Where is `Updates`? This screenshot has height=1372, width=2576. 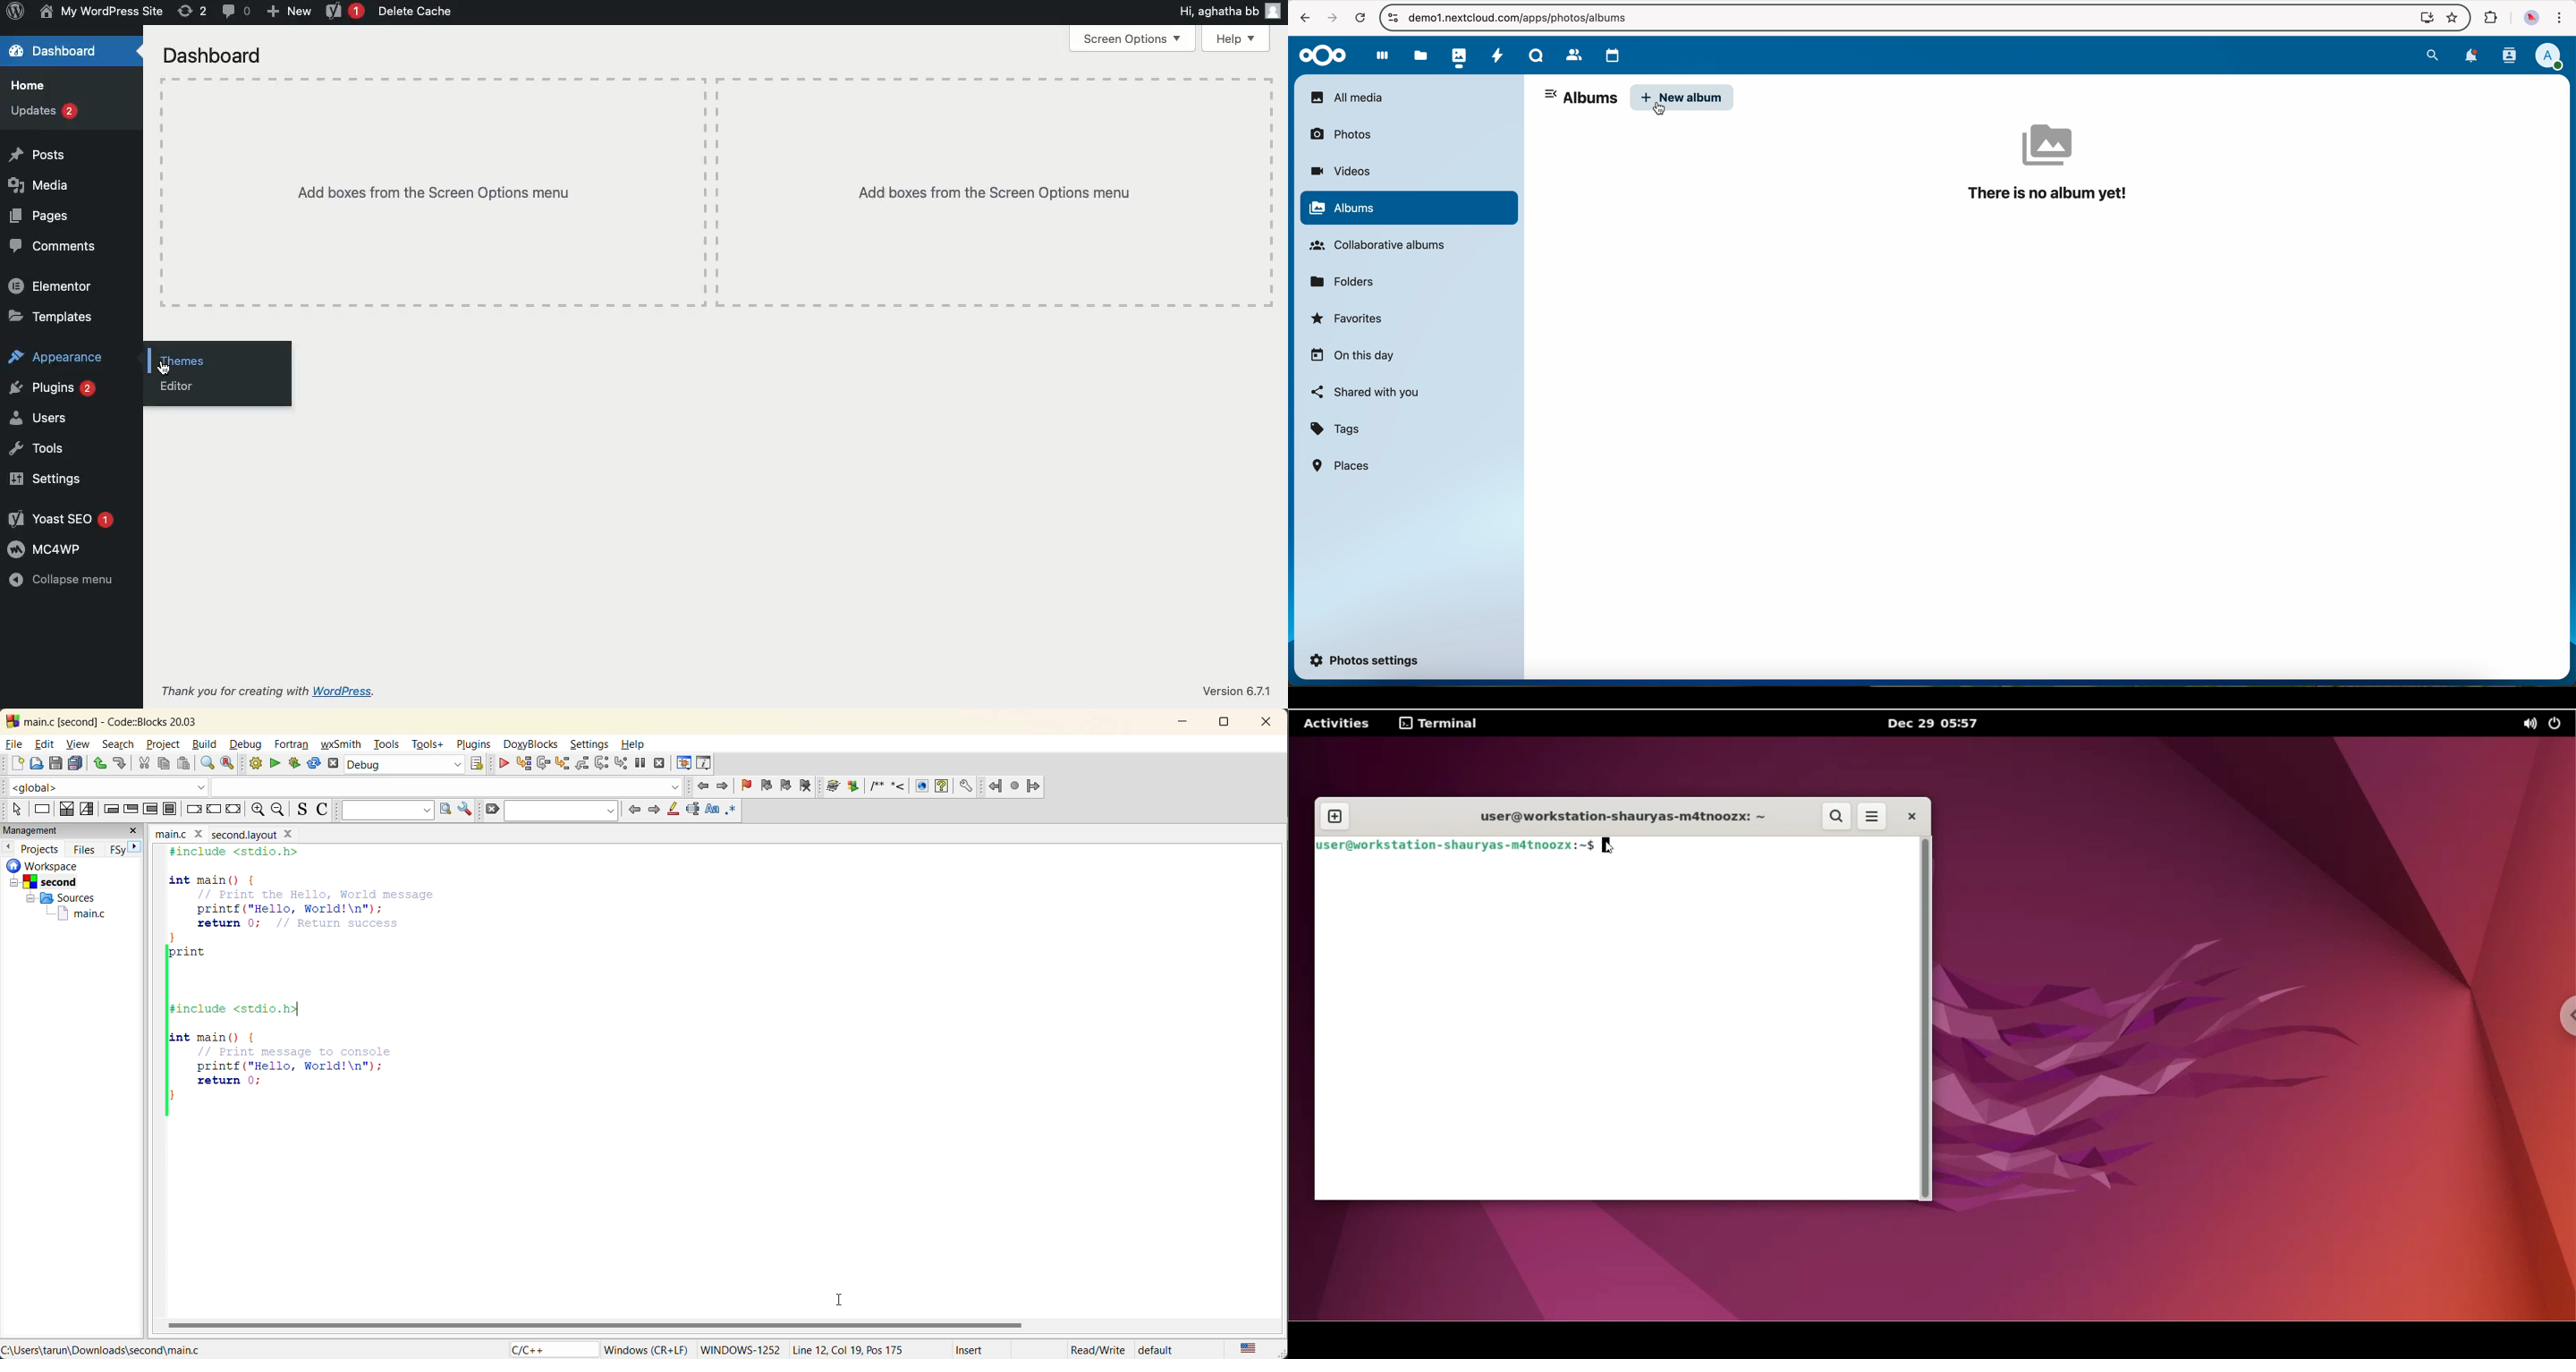
Updates is located at coordinates (44, 113).